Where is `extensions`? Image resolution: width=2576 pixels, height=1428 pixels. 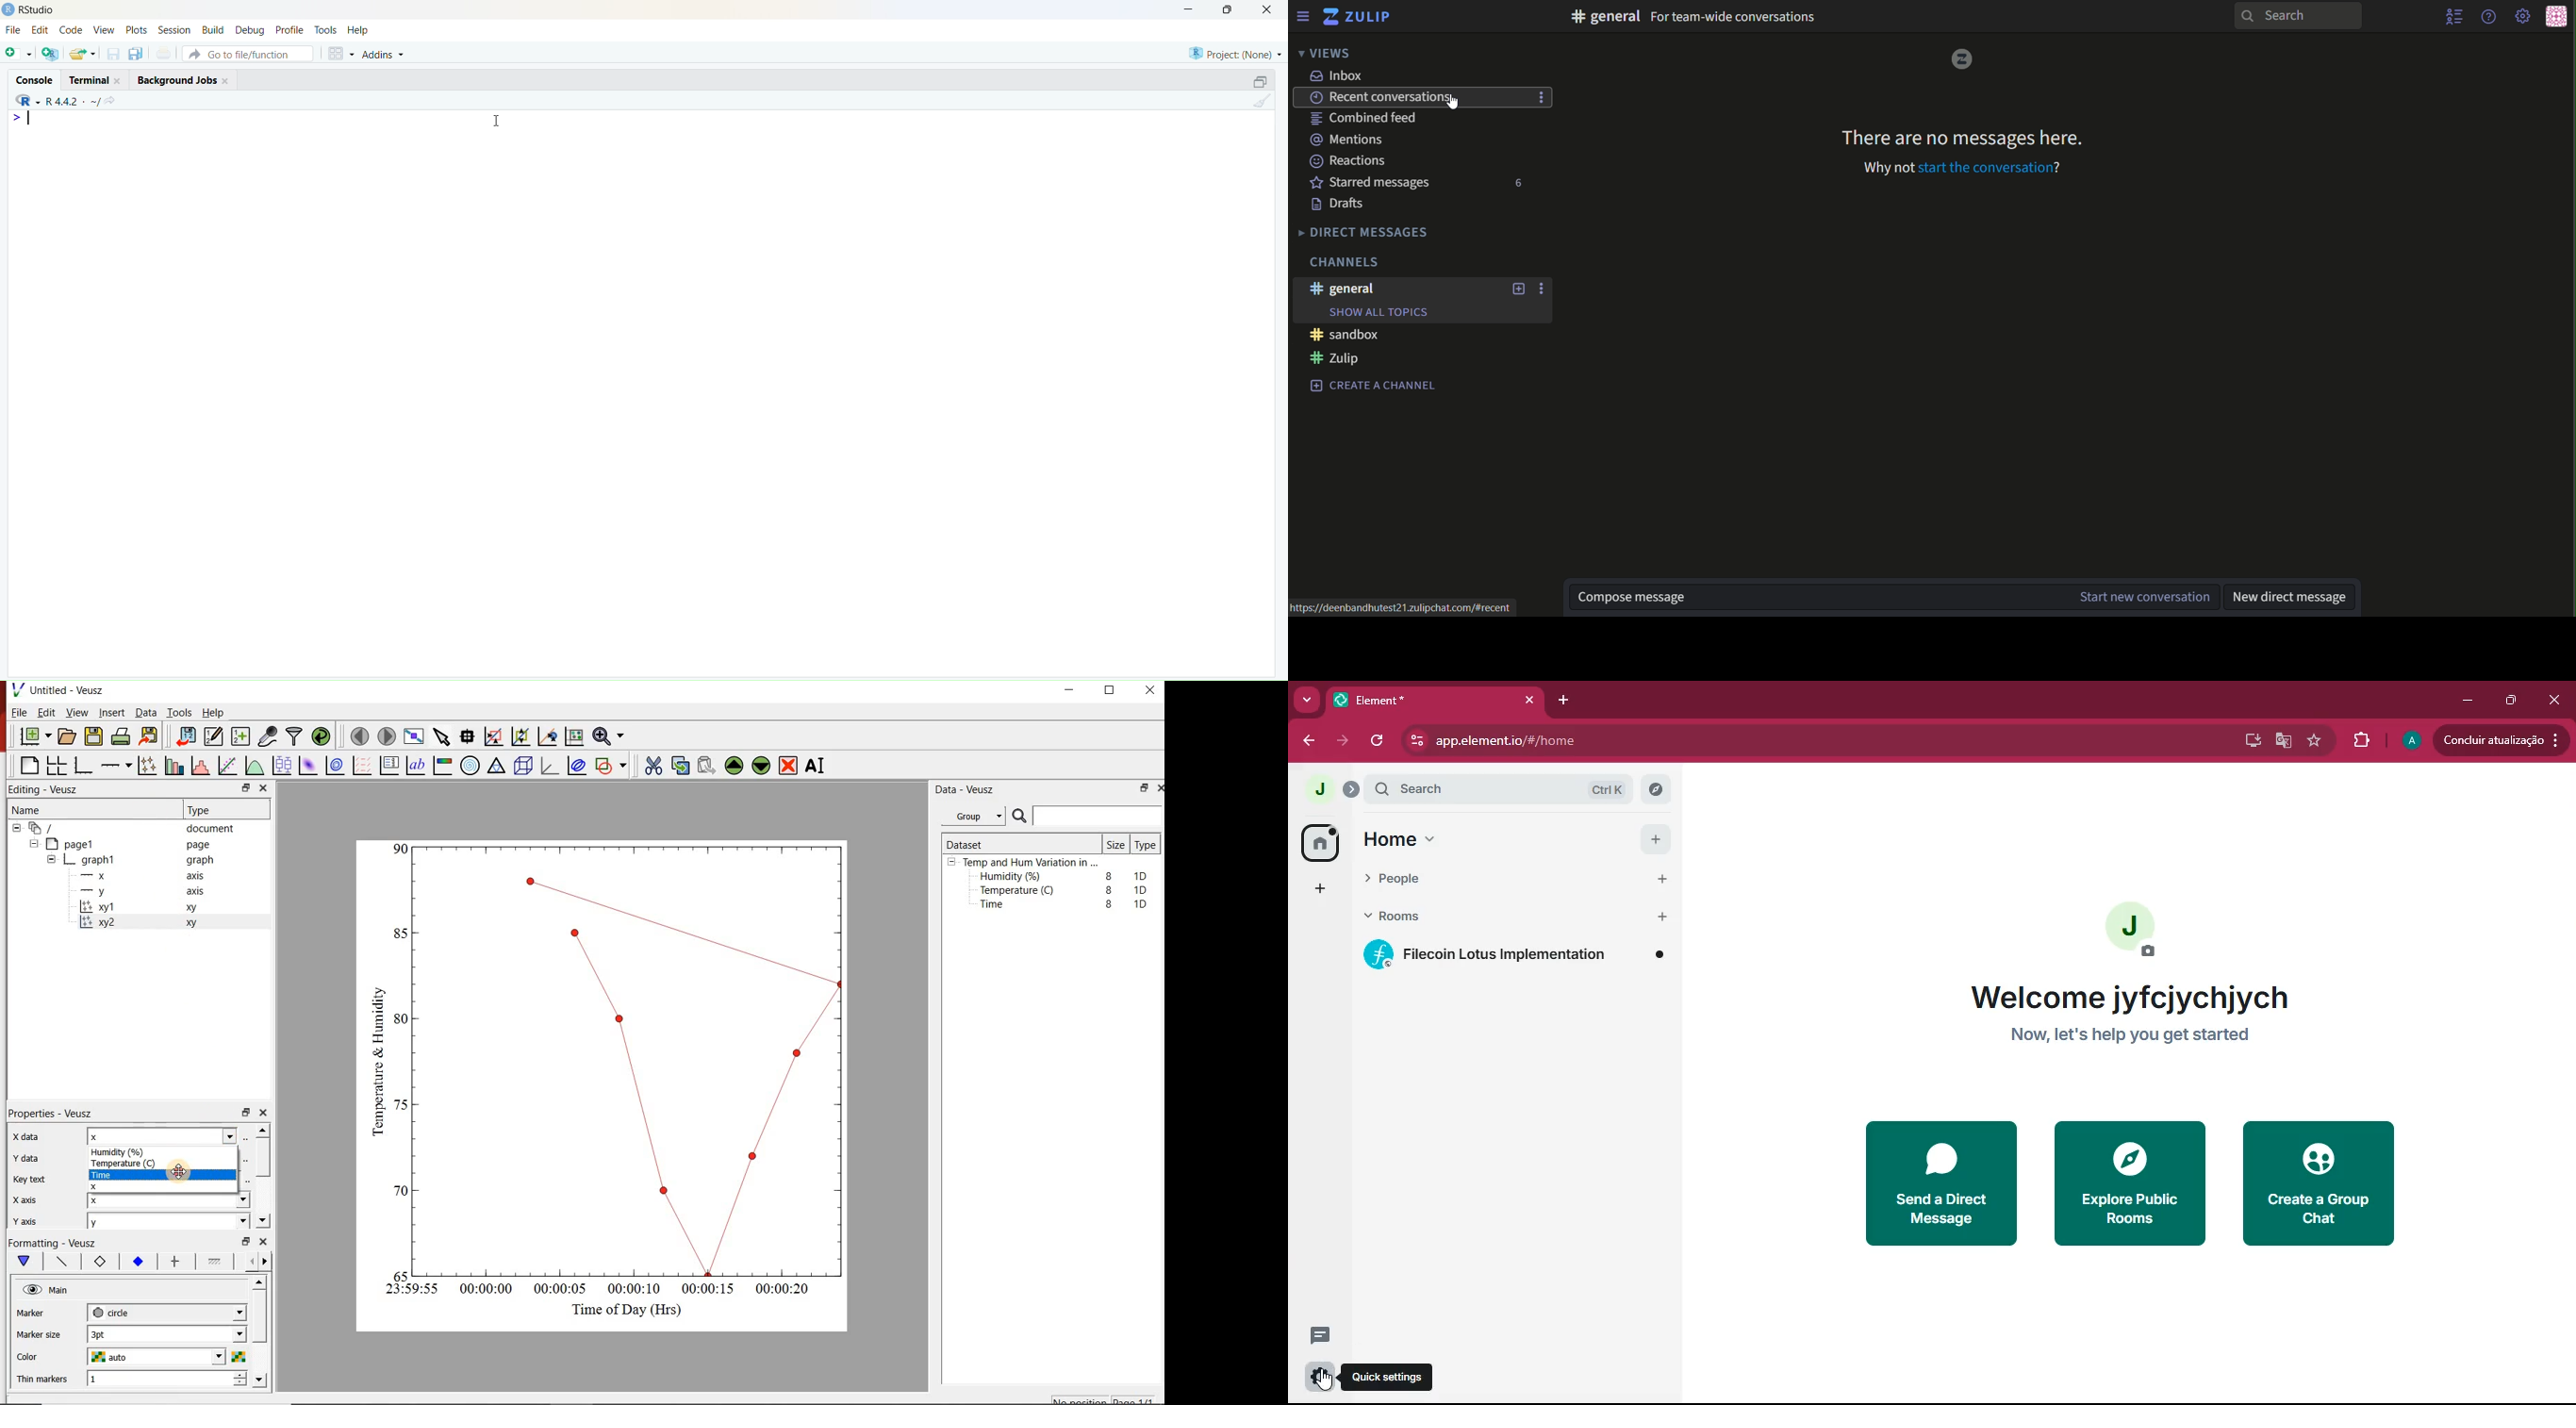 extensions is located at coordinates (2360, 738).